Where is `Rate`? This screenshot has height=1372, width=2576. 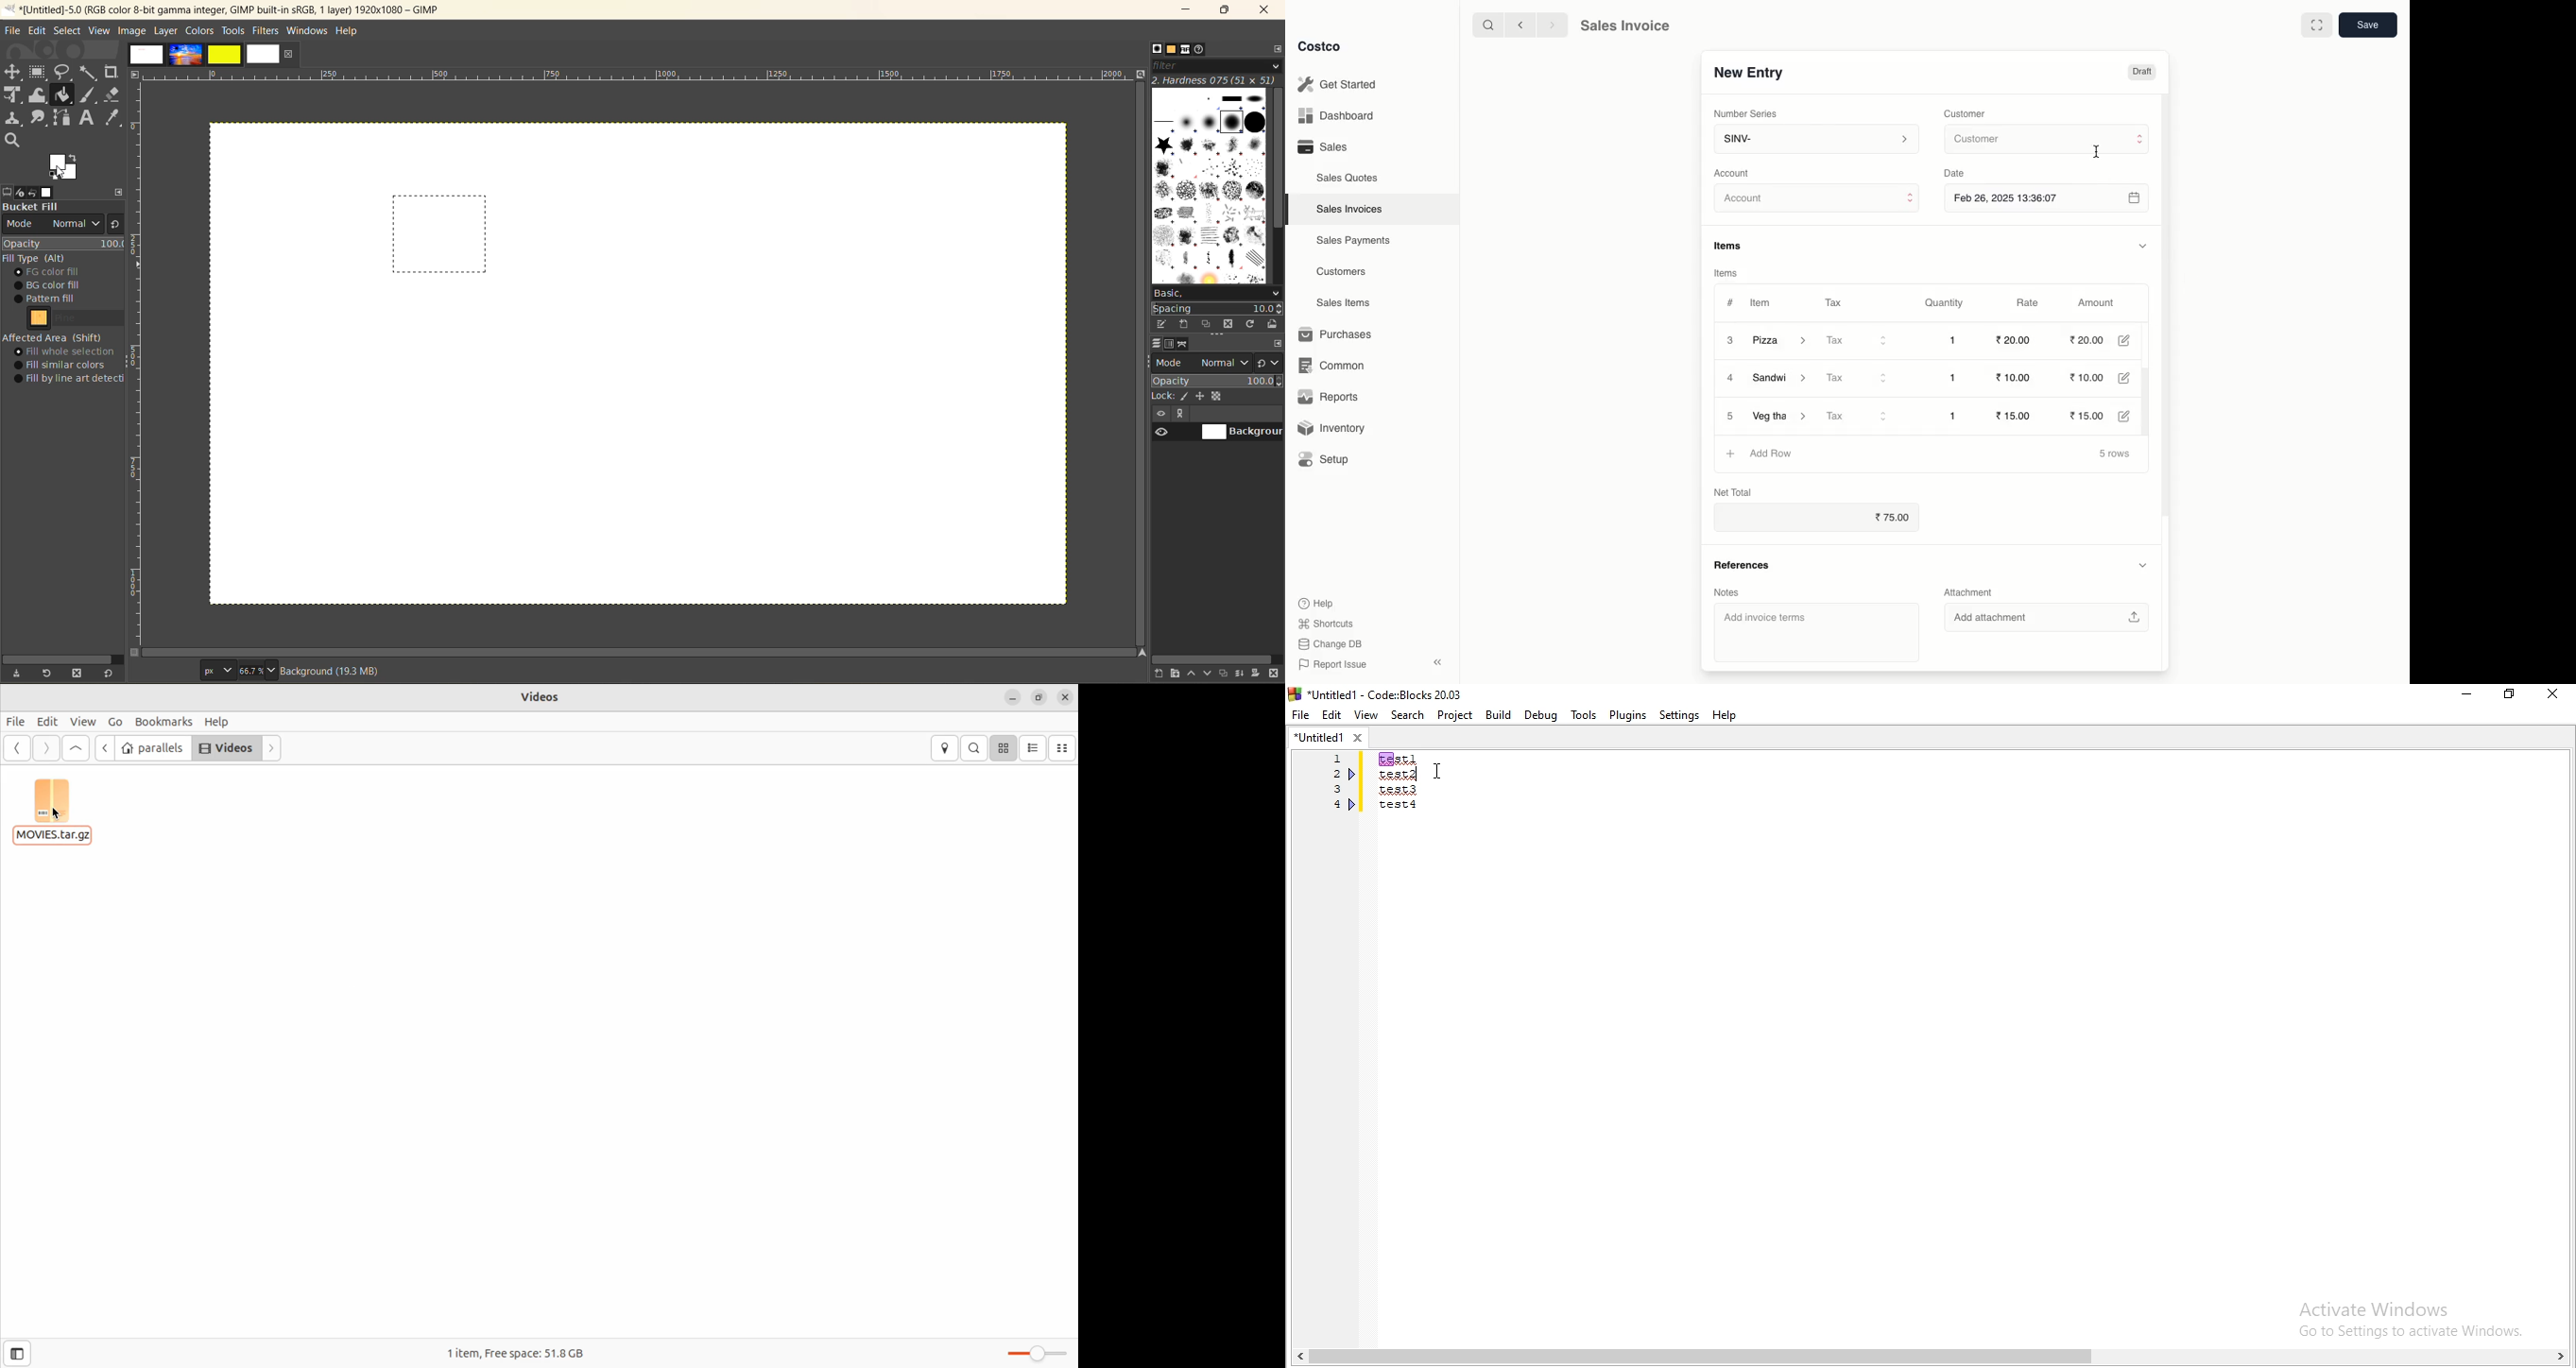
Rate is located at coordinates (2029, 303).